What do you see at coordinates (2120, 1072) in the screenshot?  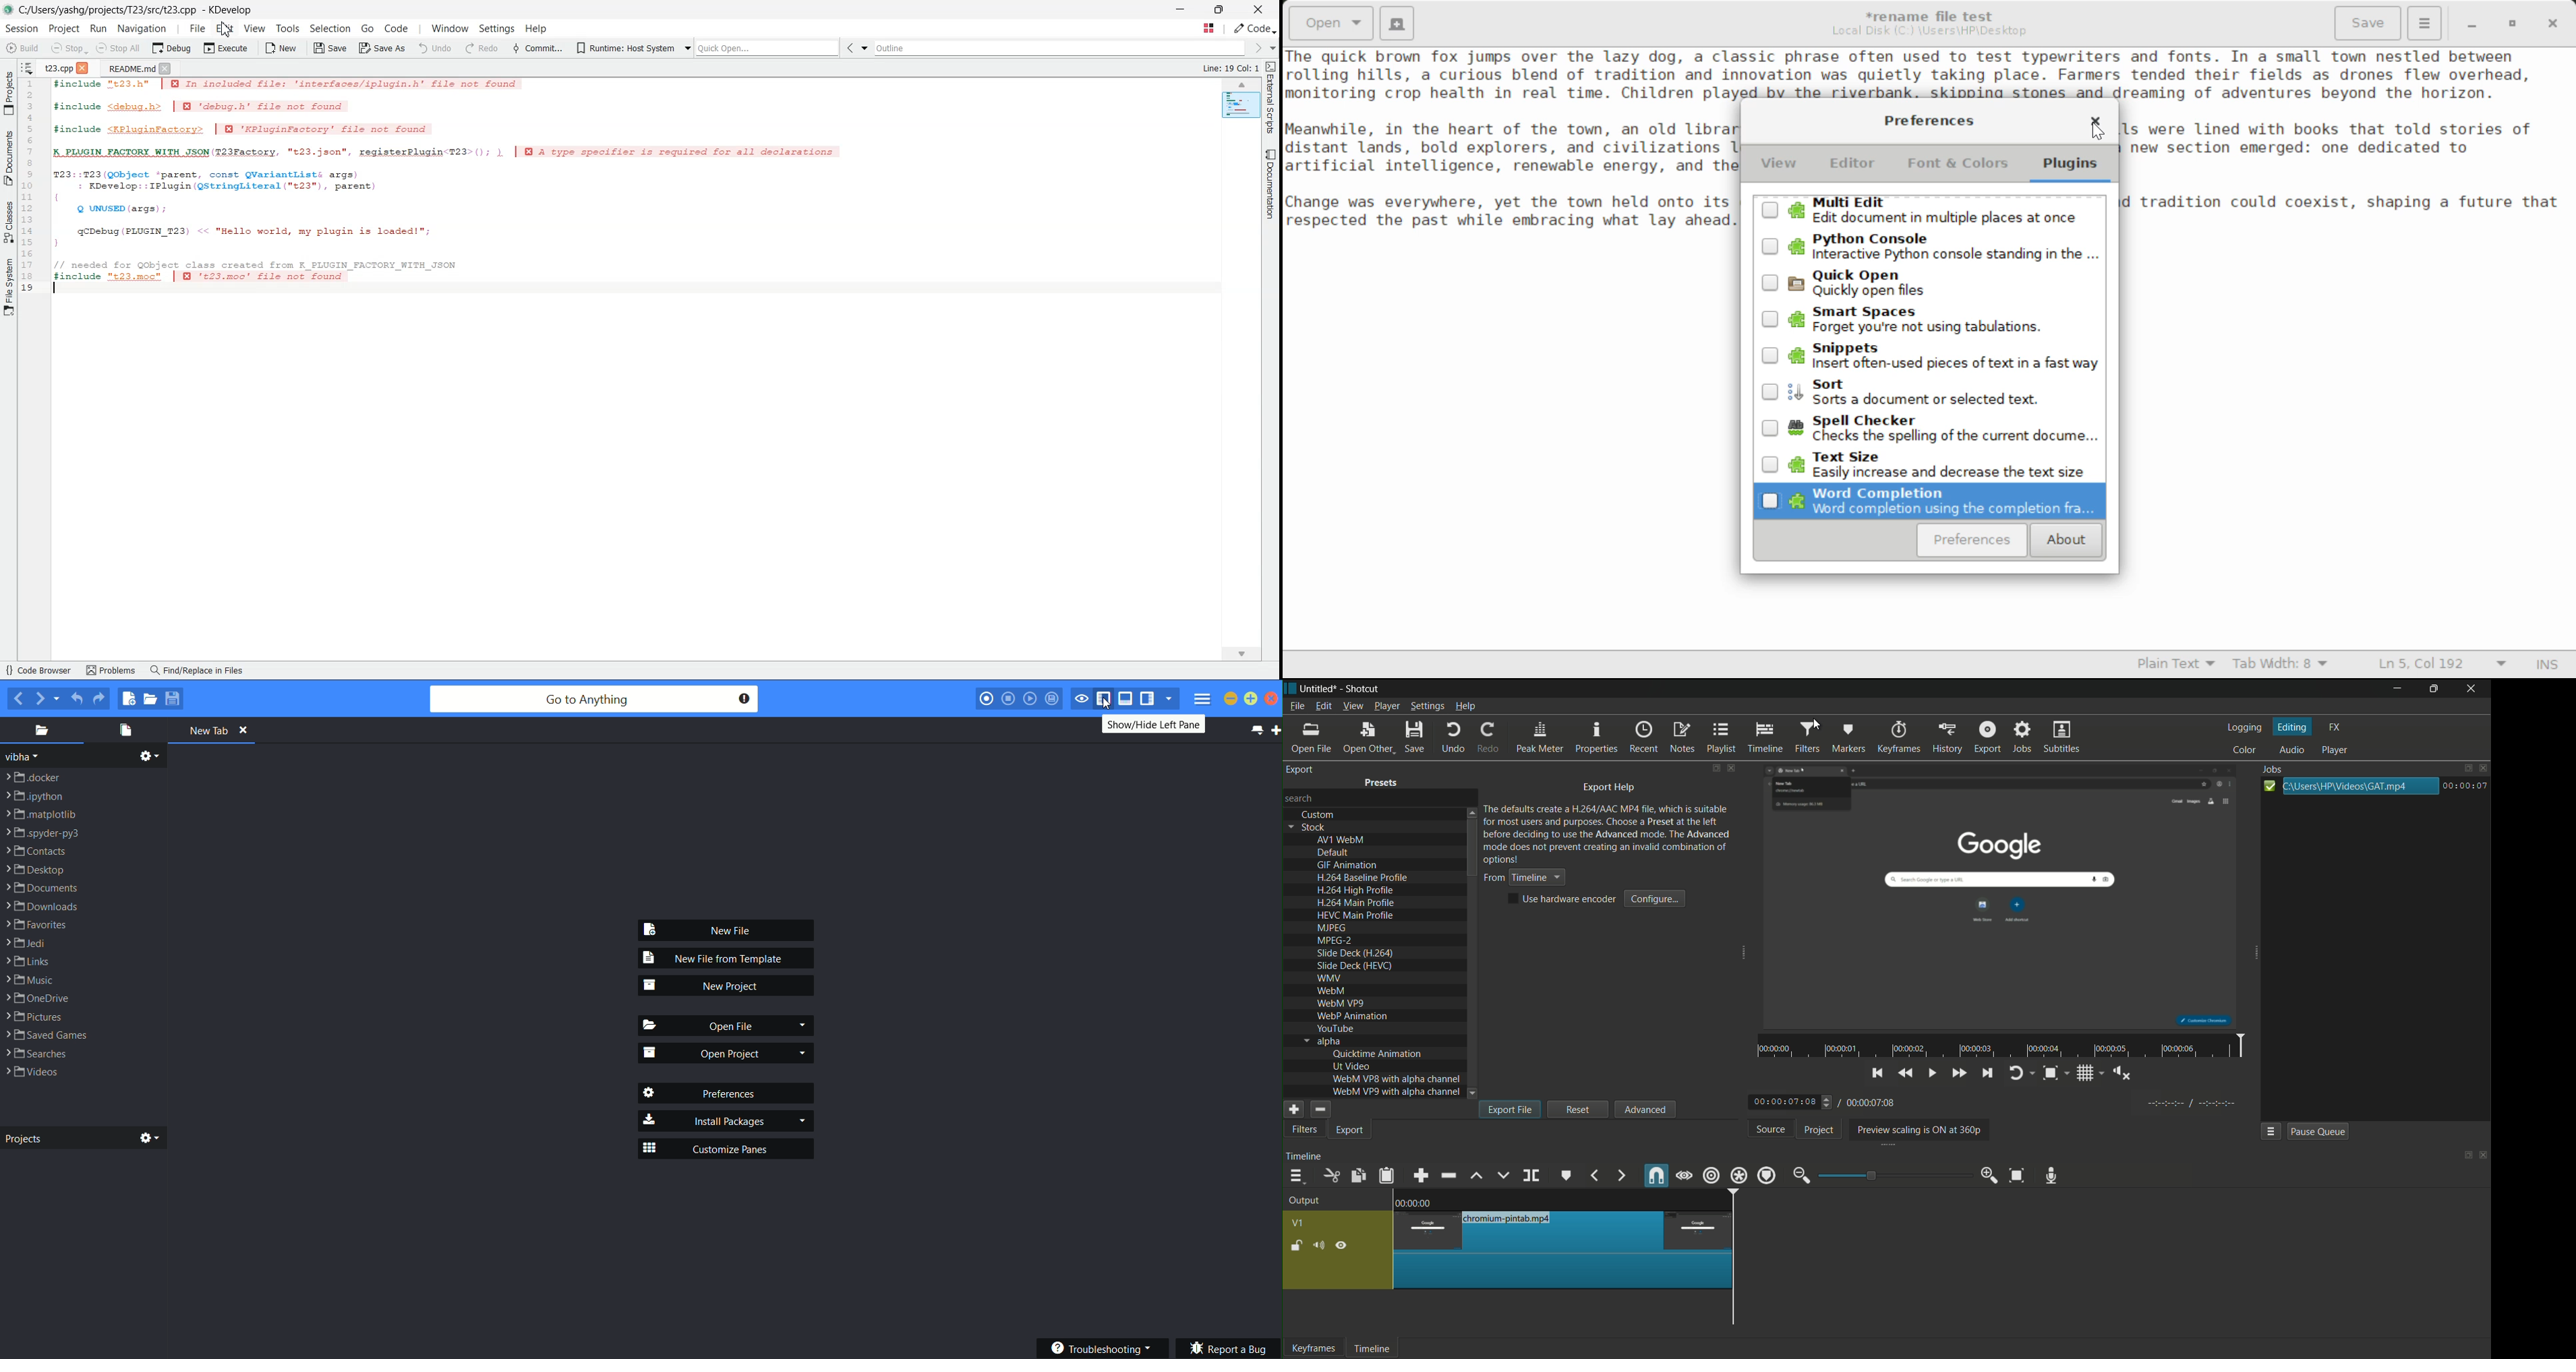 I see `show volume control` at bounding box center [2120, 1072].